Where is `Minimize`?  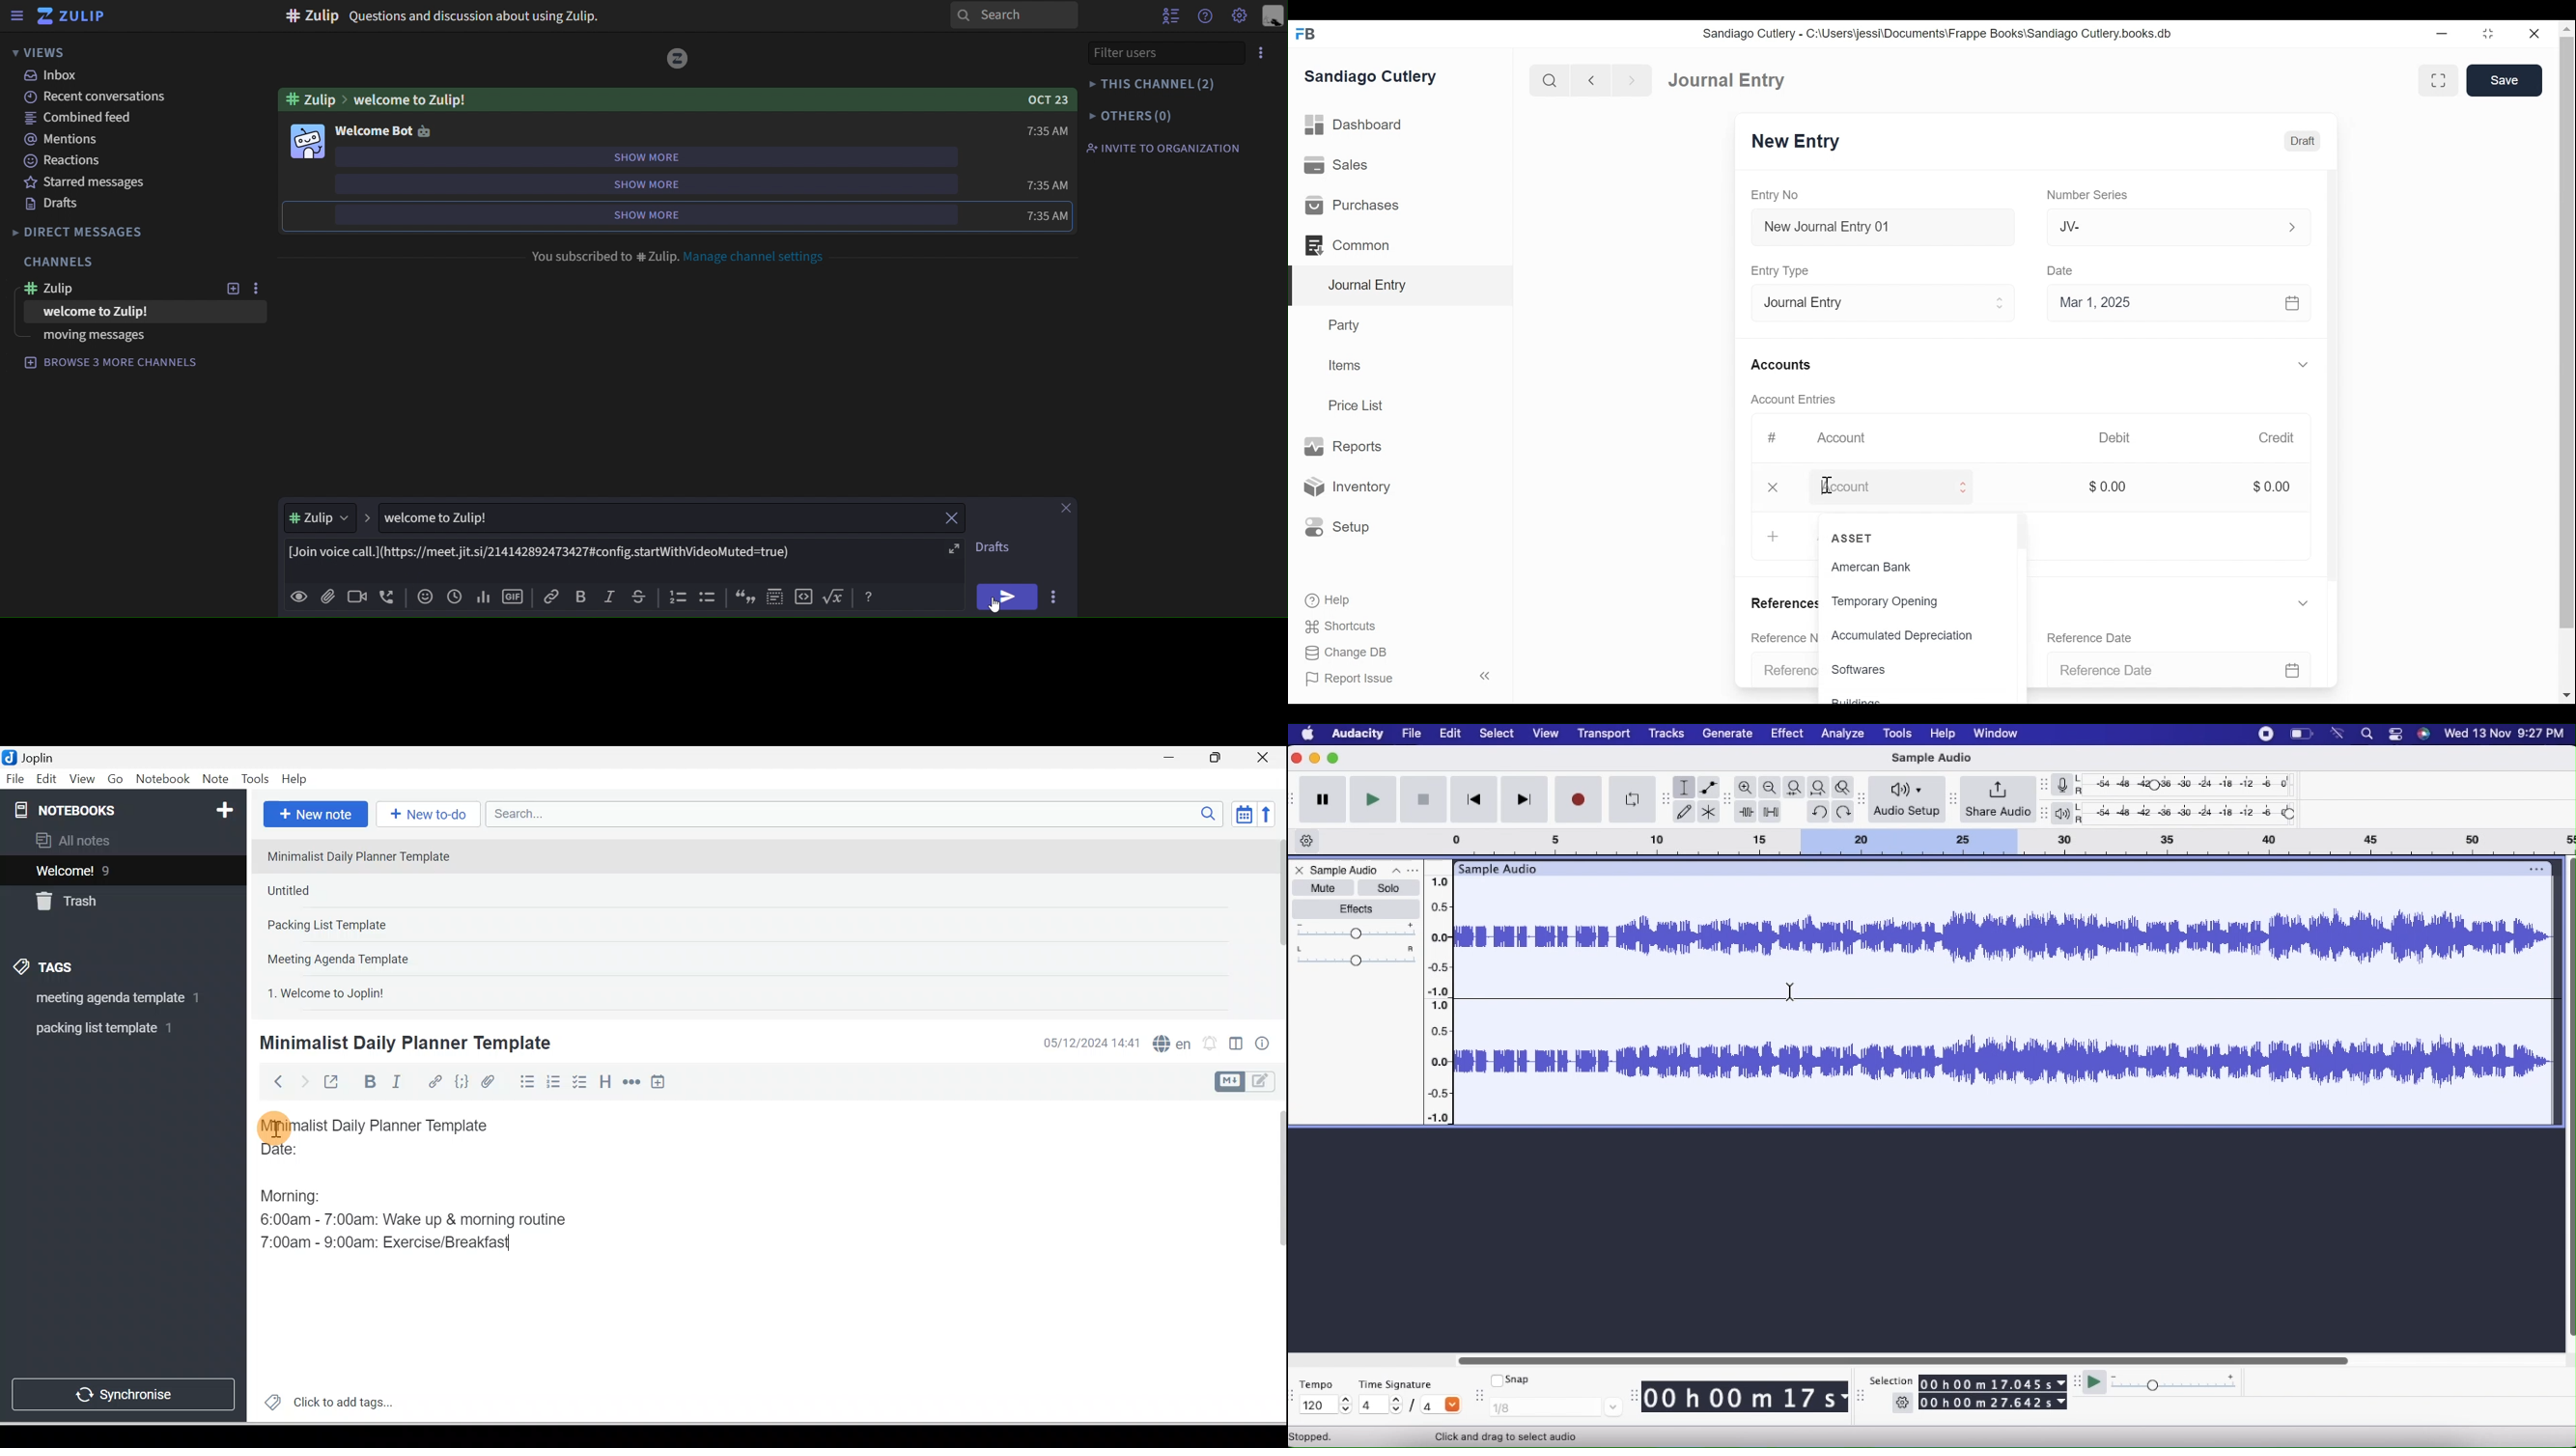
Minimize is located at coordinates (1315, 758).